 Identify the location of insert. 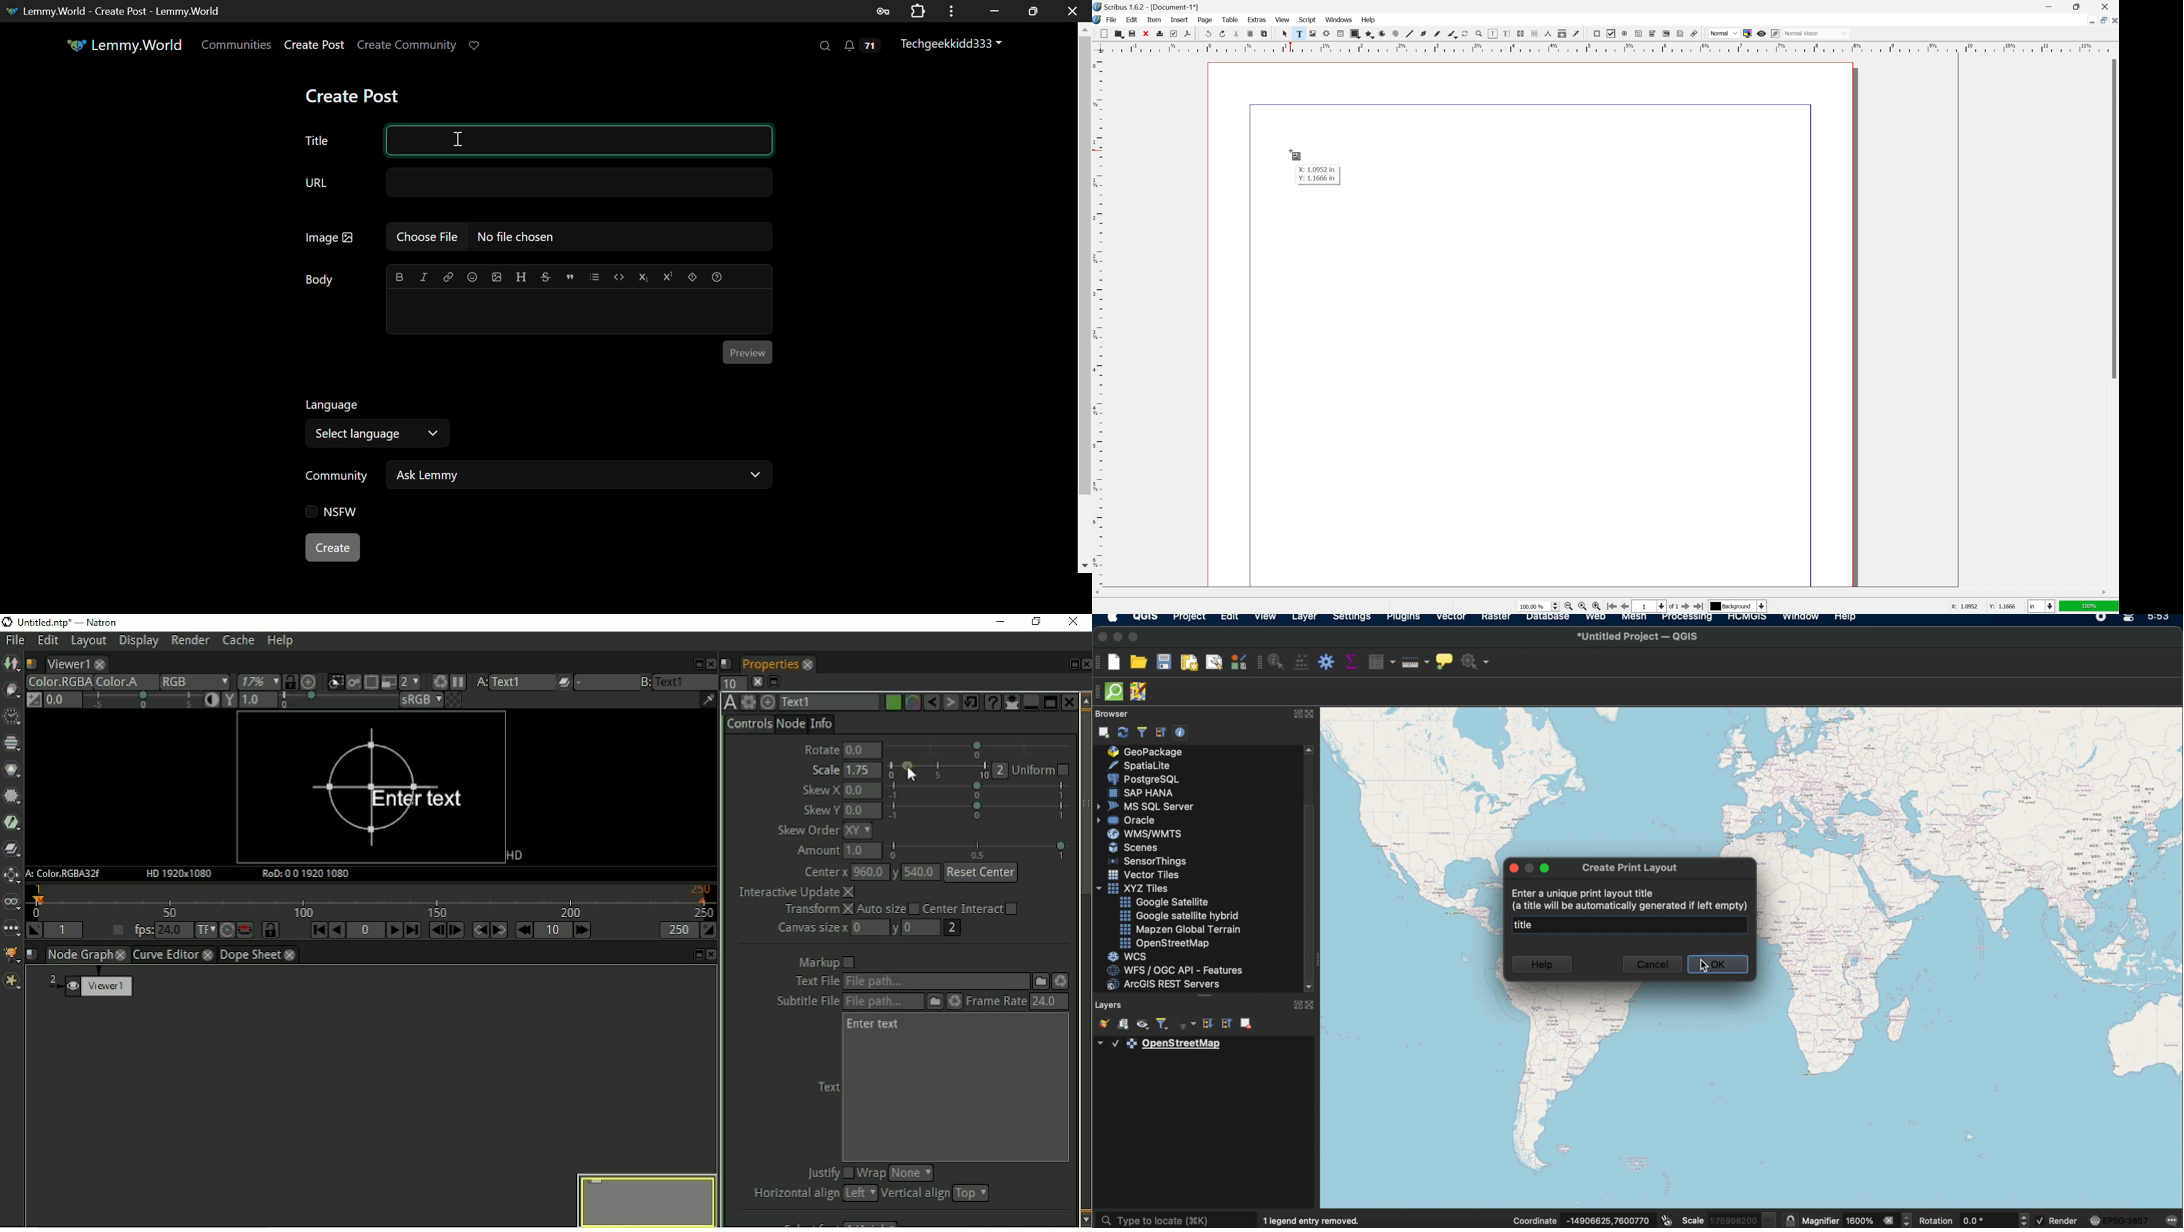
(1179, 18).